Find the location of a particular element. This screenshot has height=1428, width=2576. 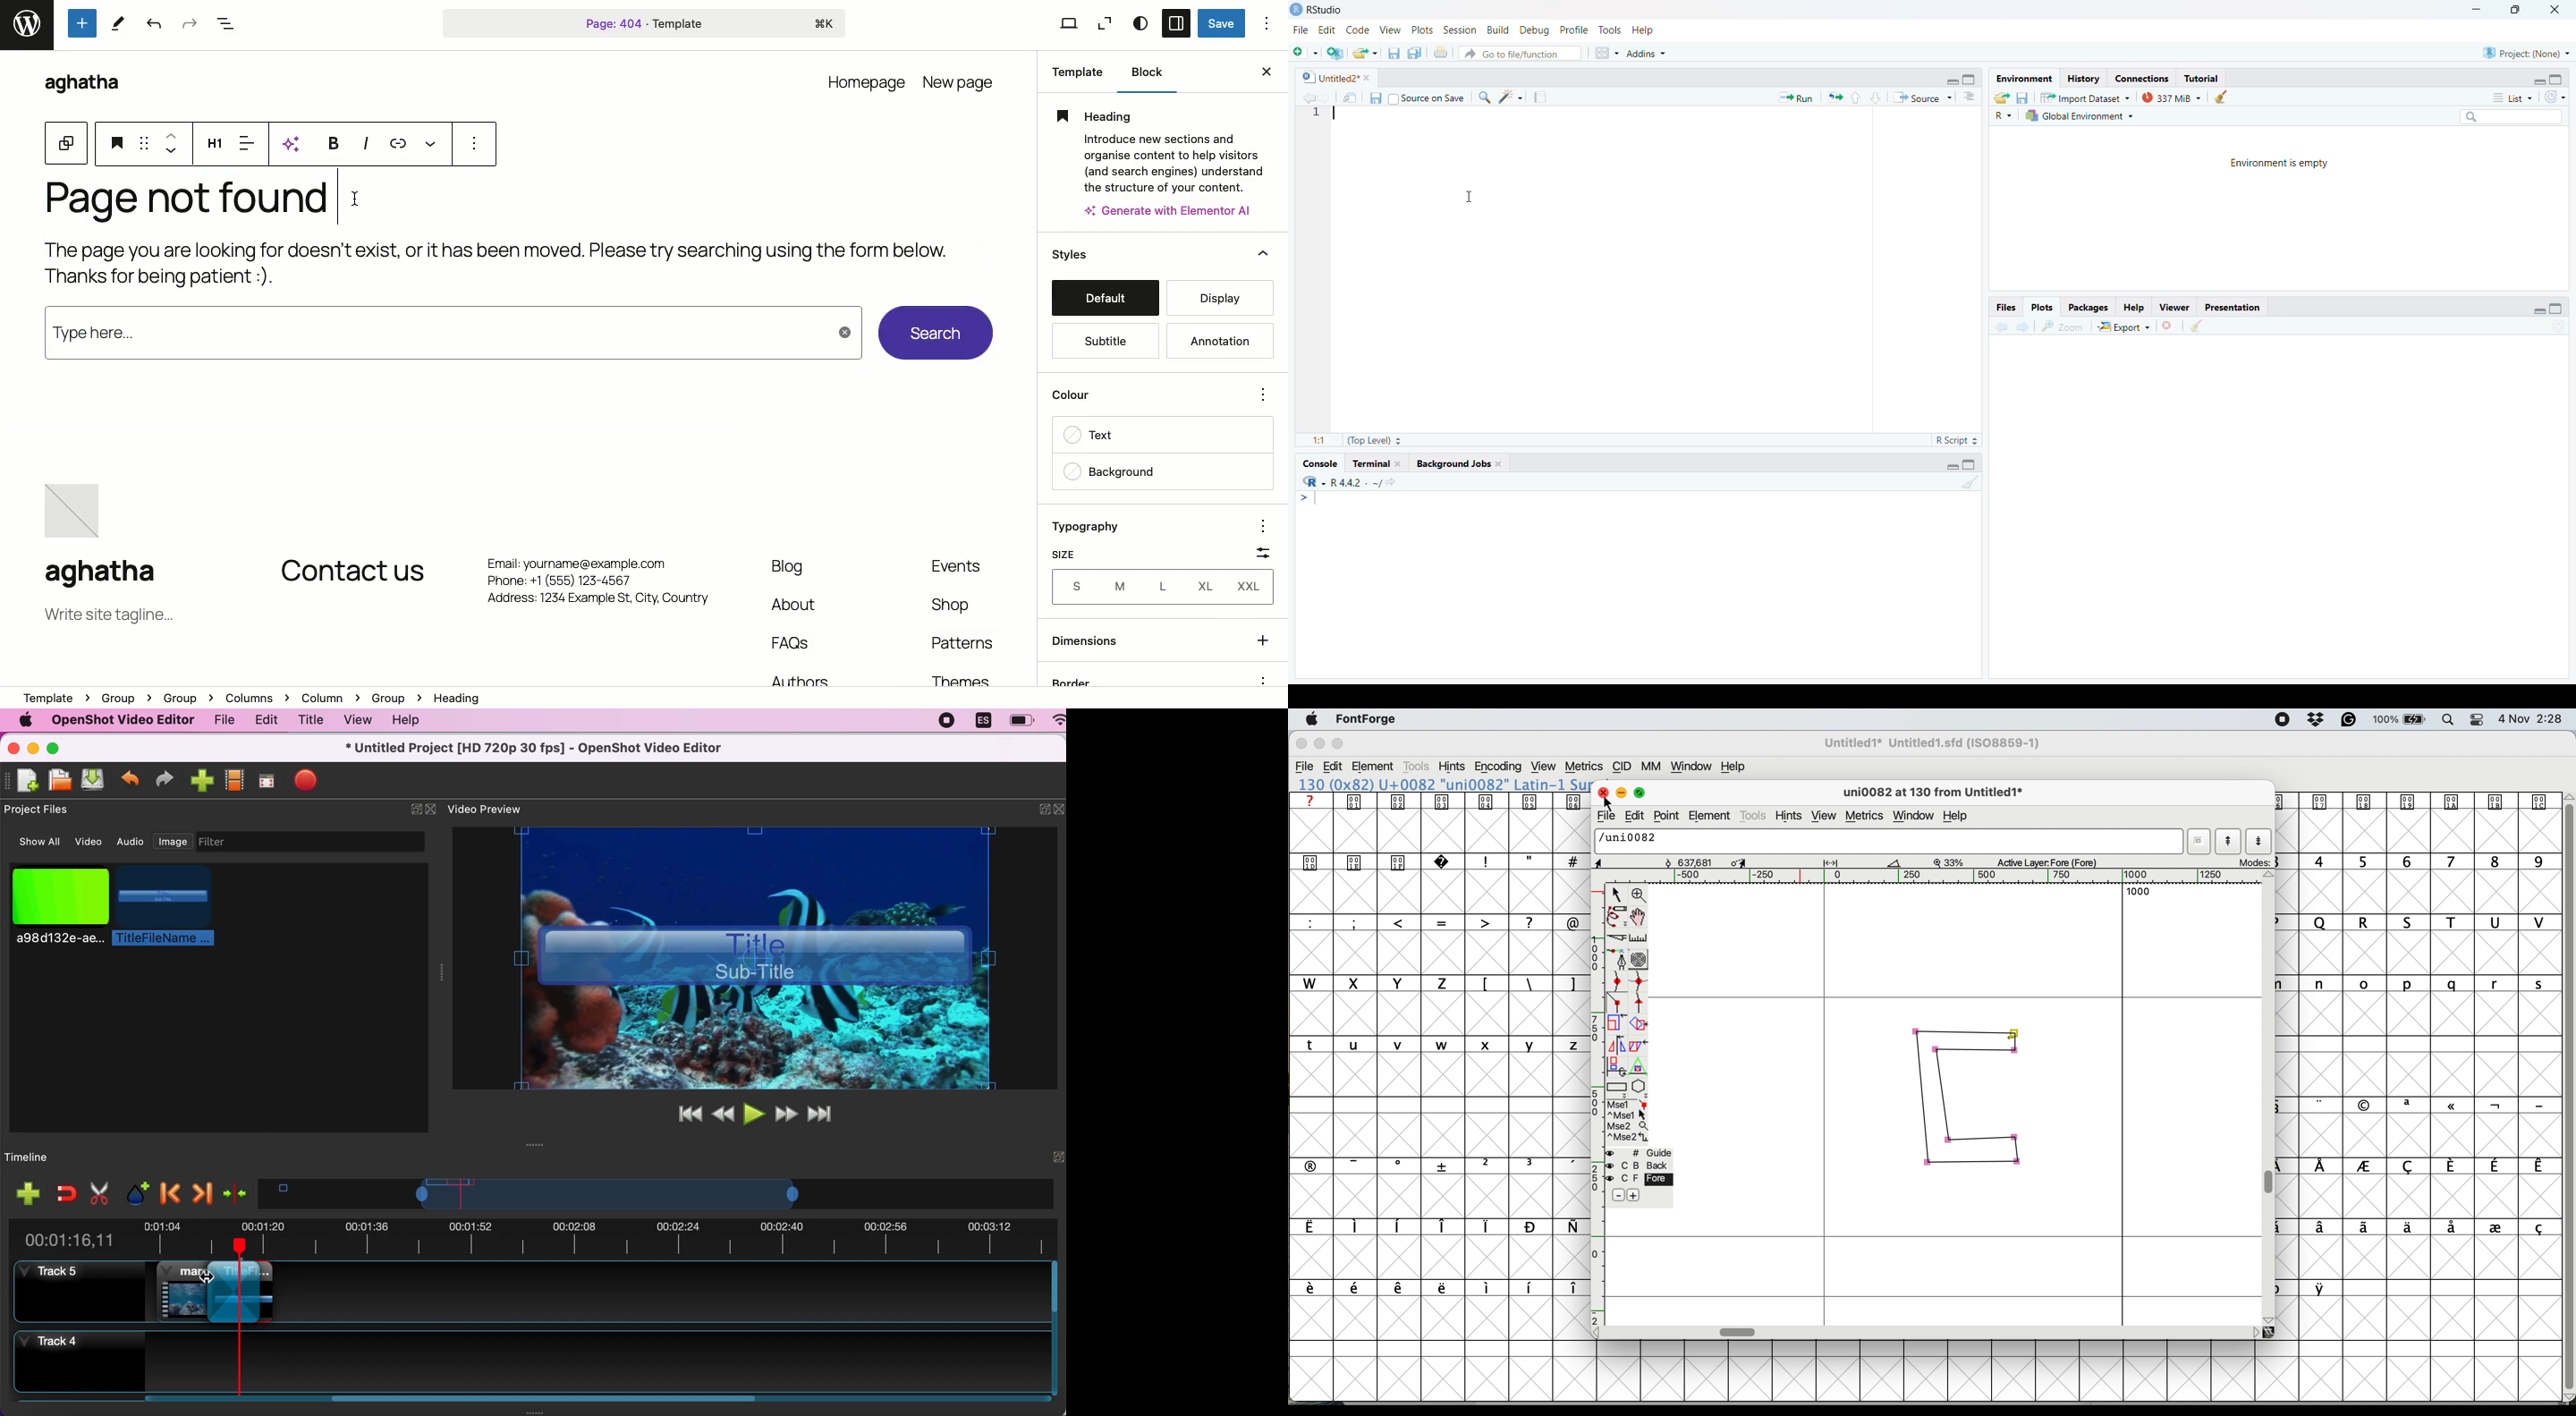

save is located at coordinates (2023, 97).